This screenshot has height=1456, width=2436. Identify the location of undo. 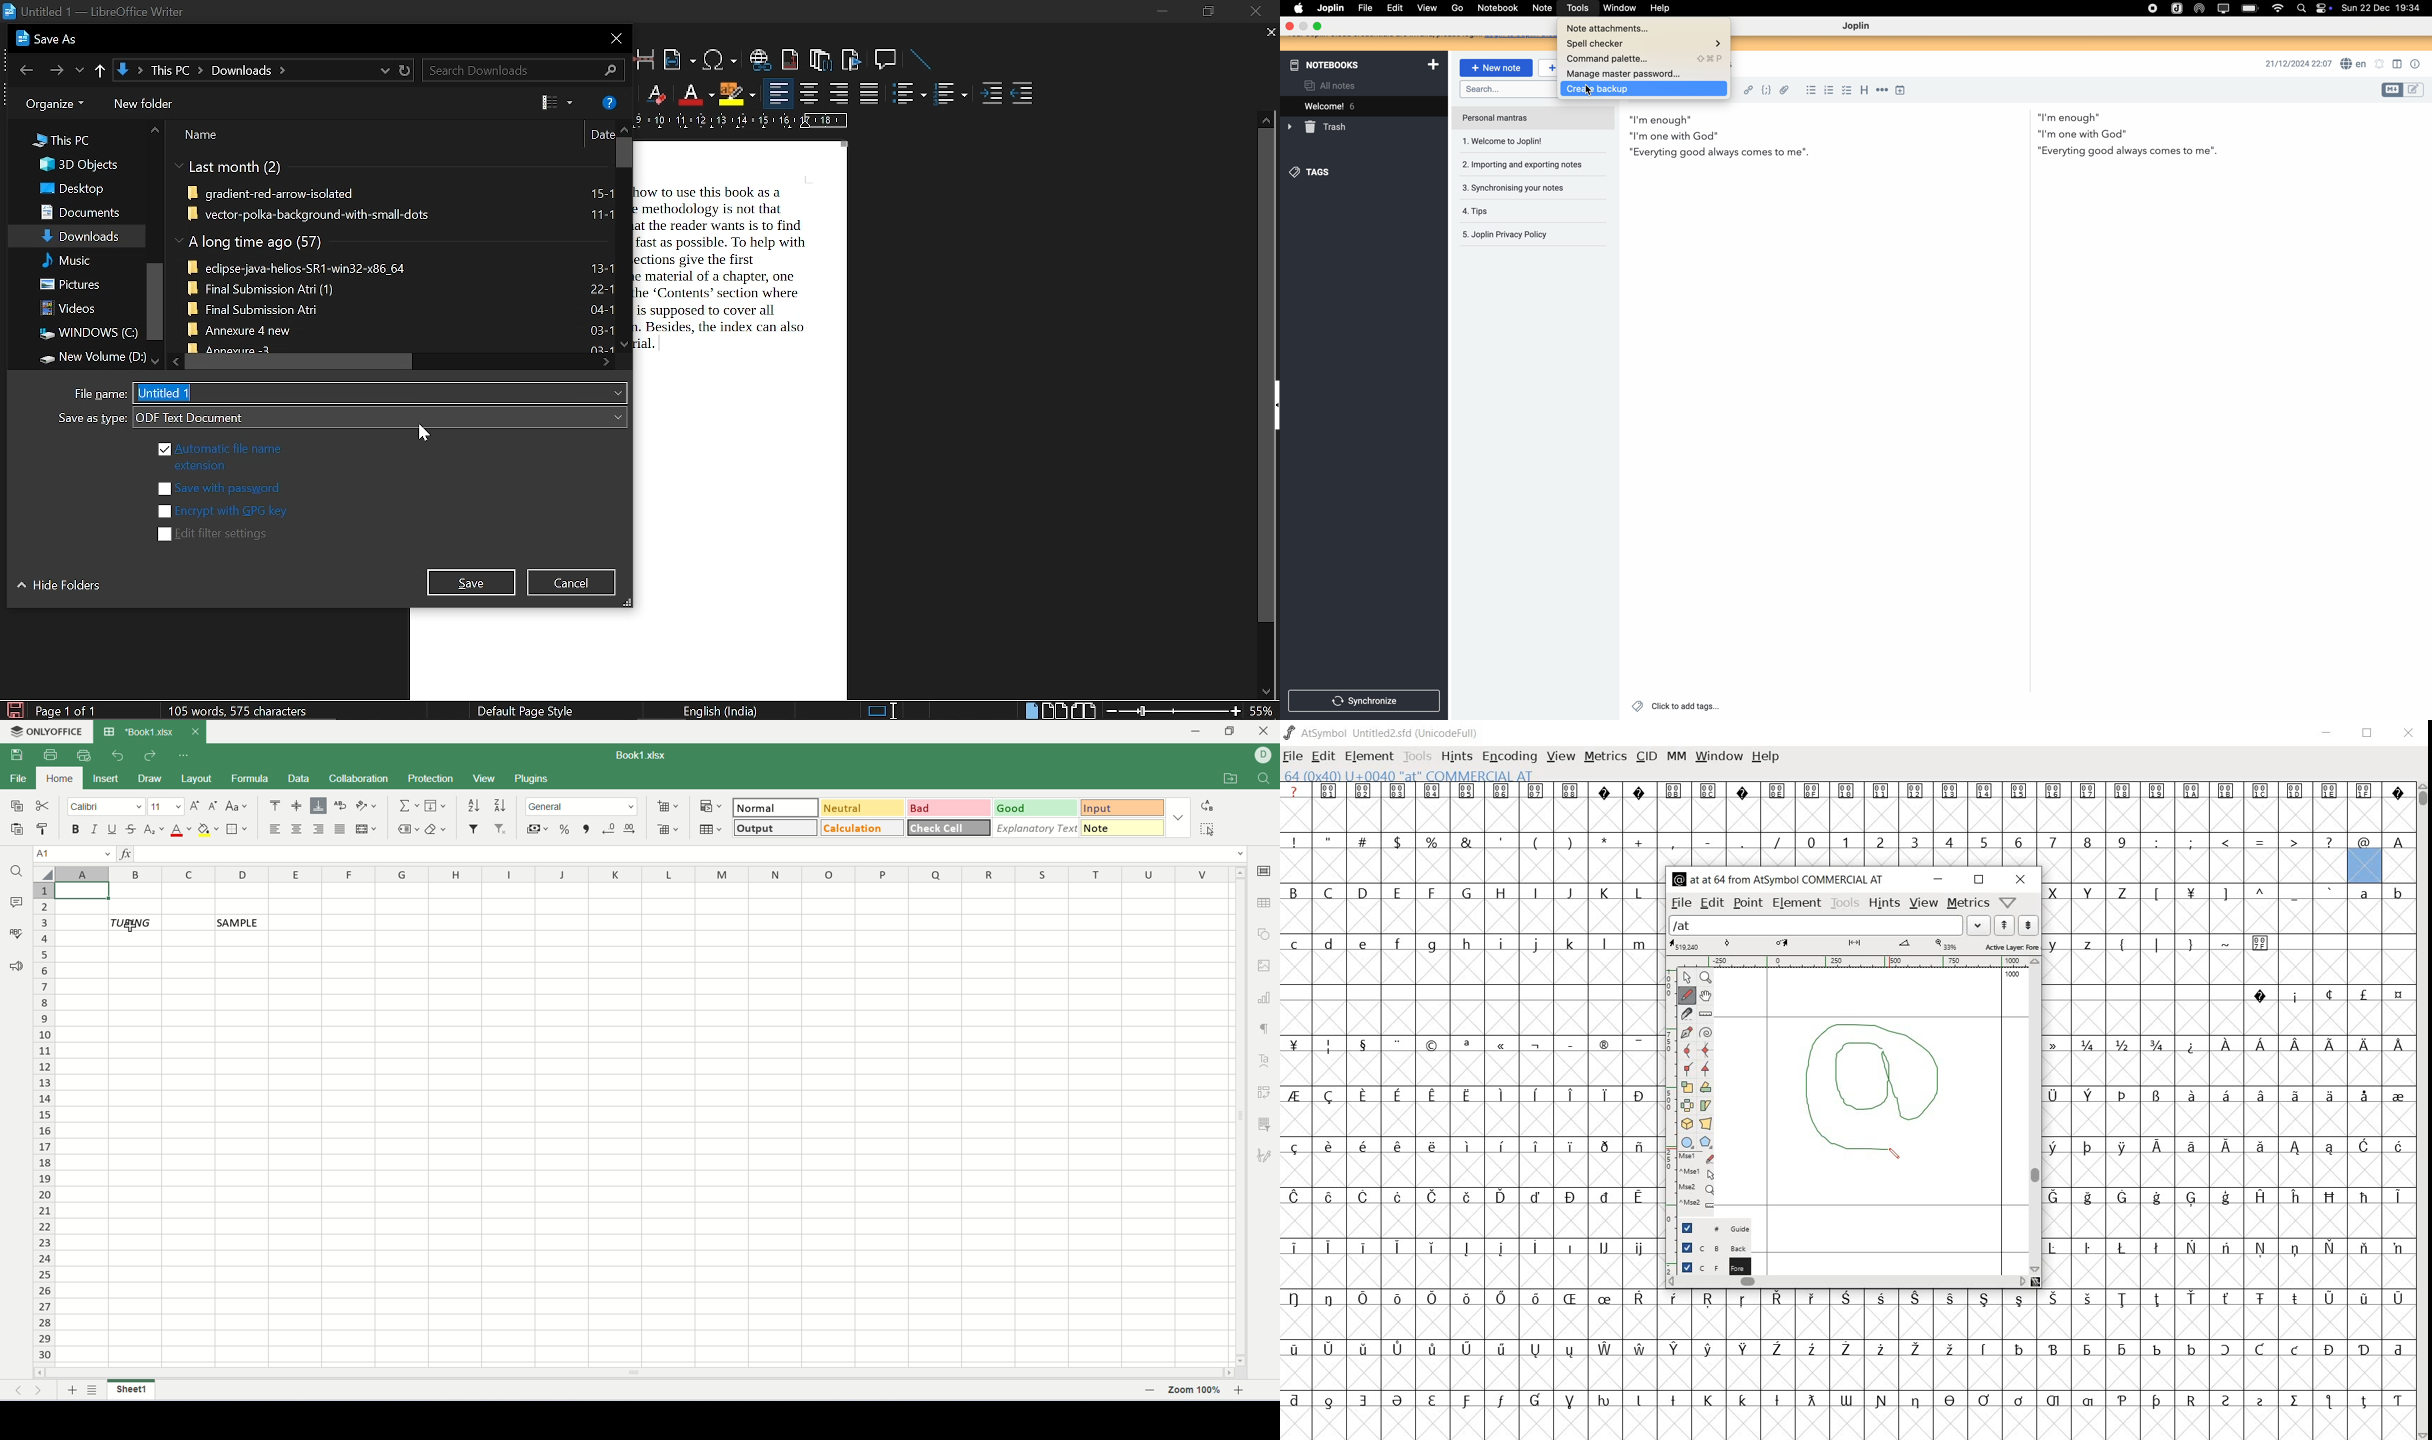
(119, 756).